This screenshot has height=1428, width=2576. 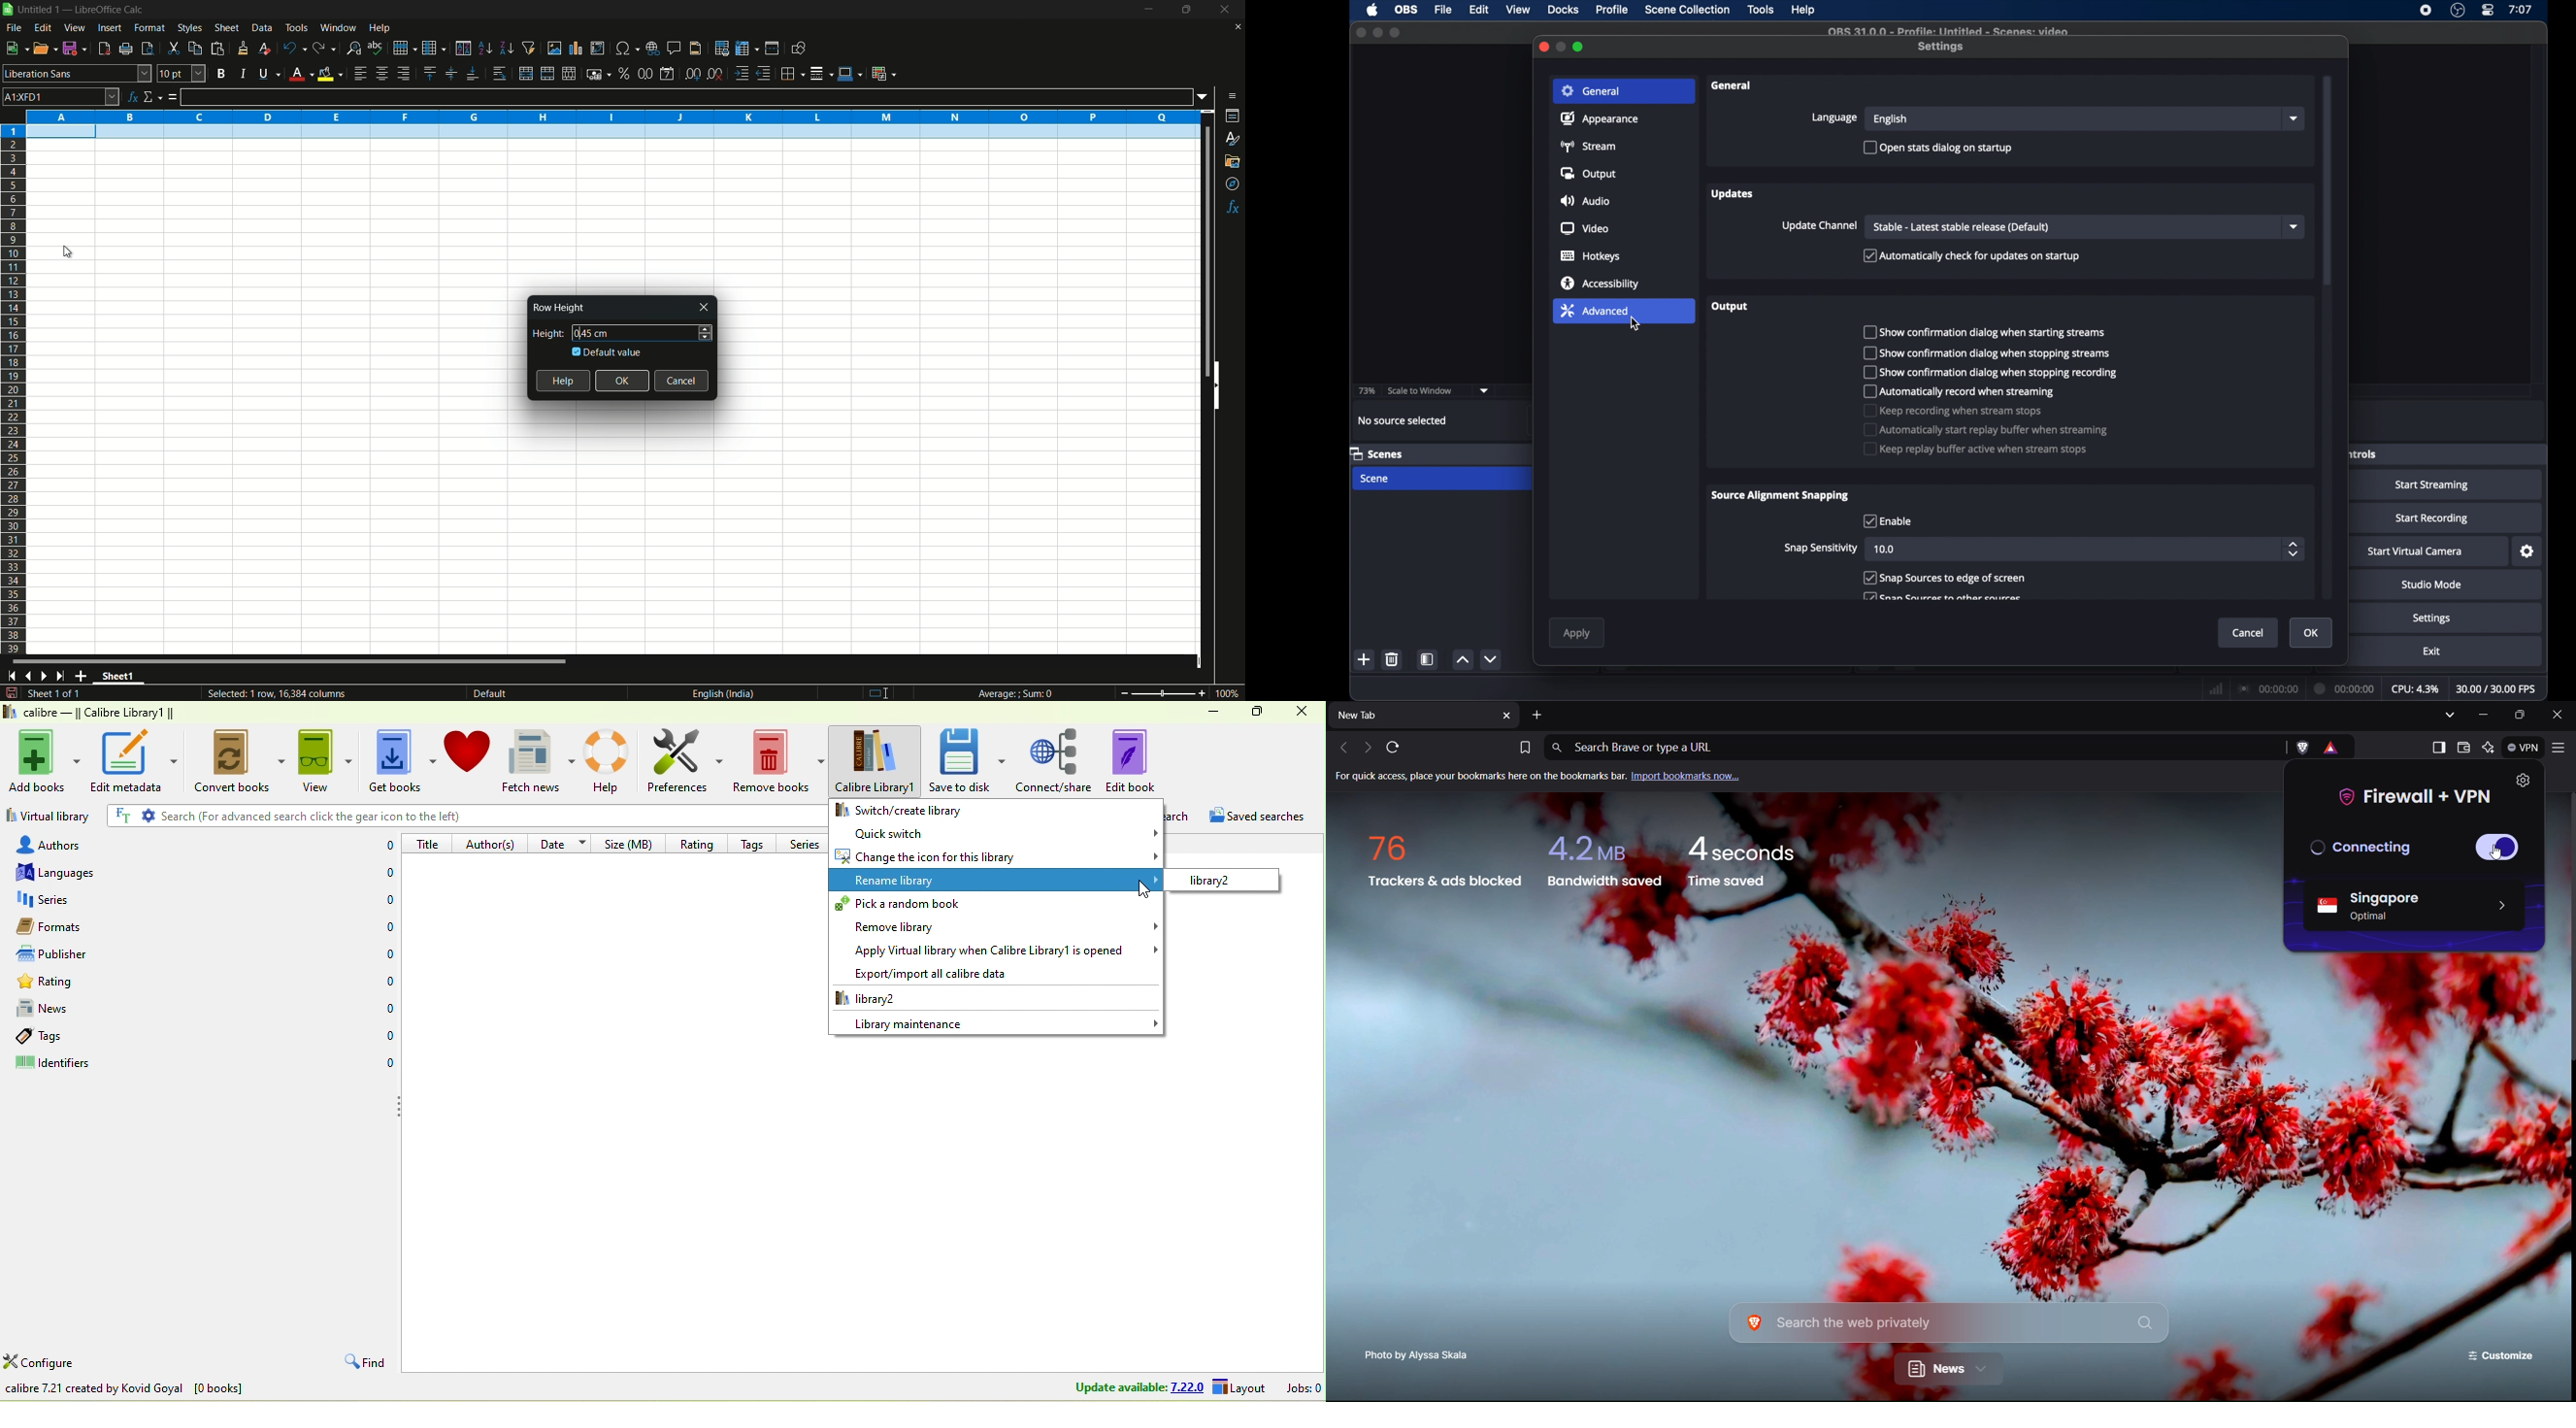 What do you see at coordinates (82, 900) in the screenshot?
I see `series` at bounding box center [82, 900].